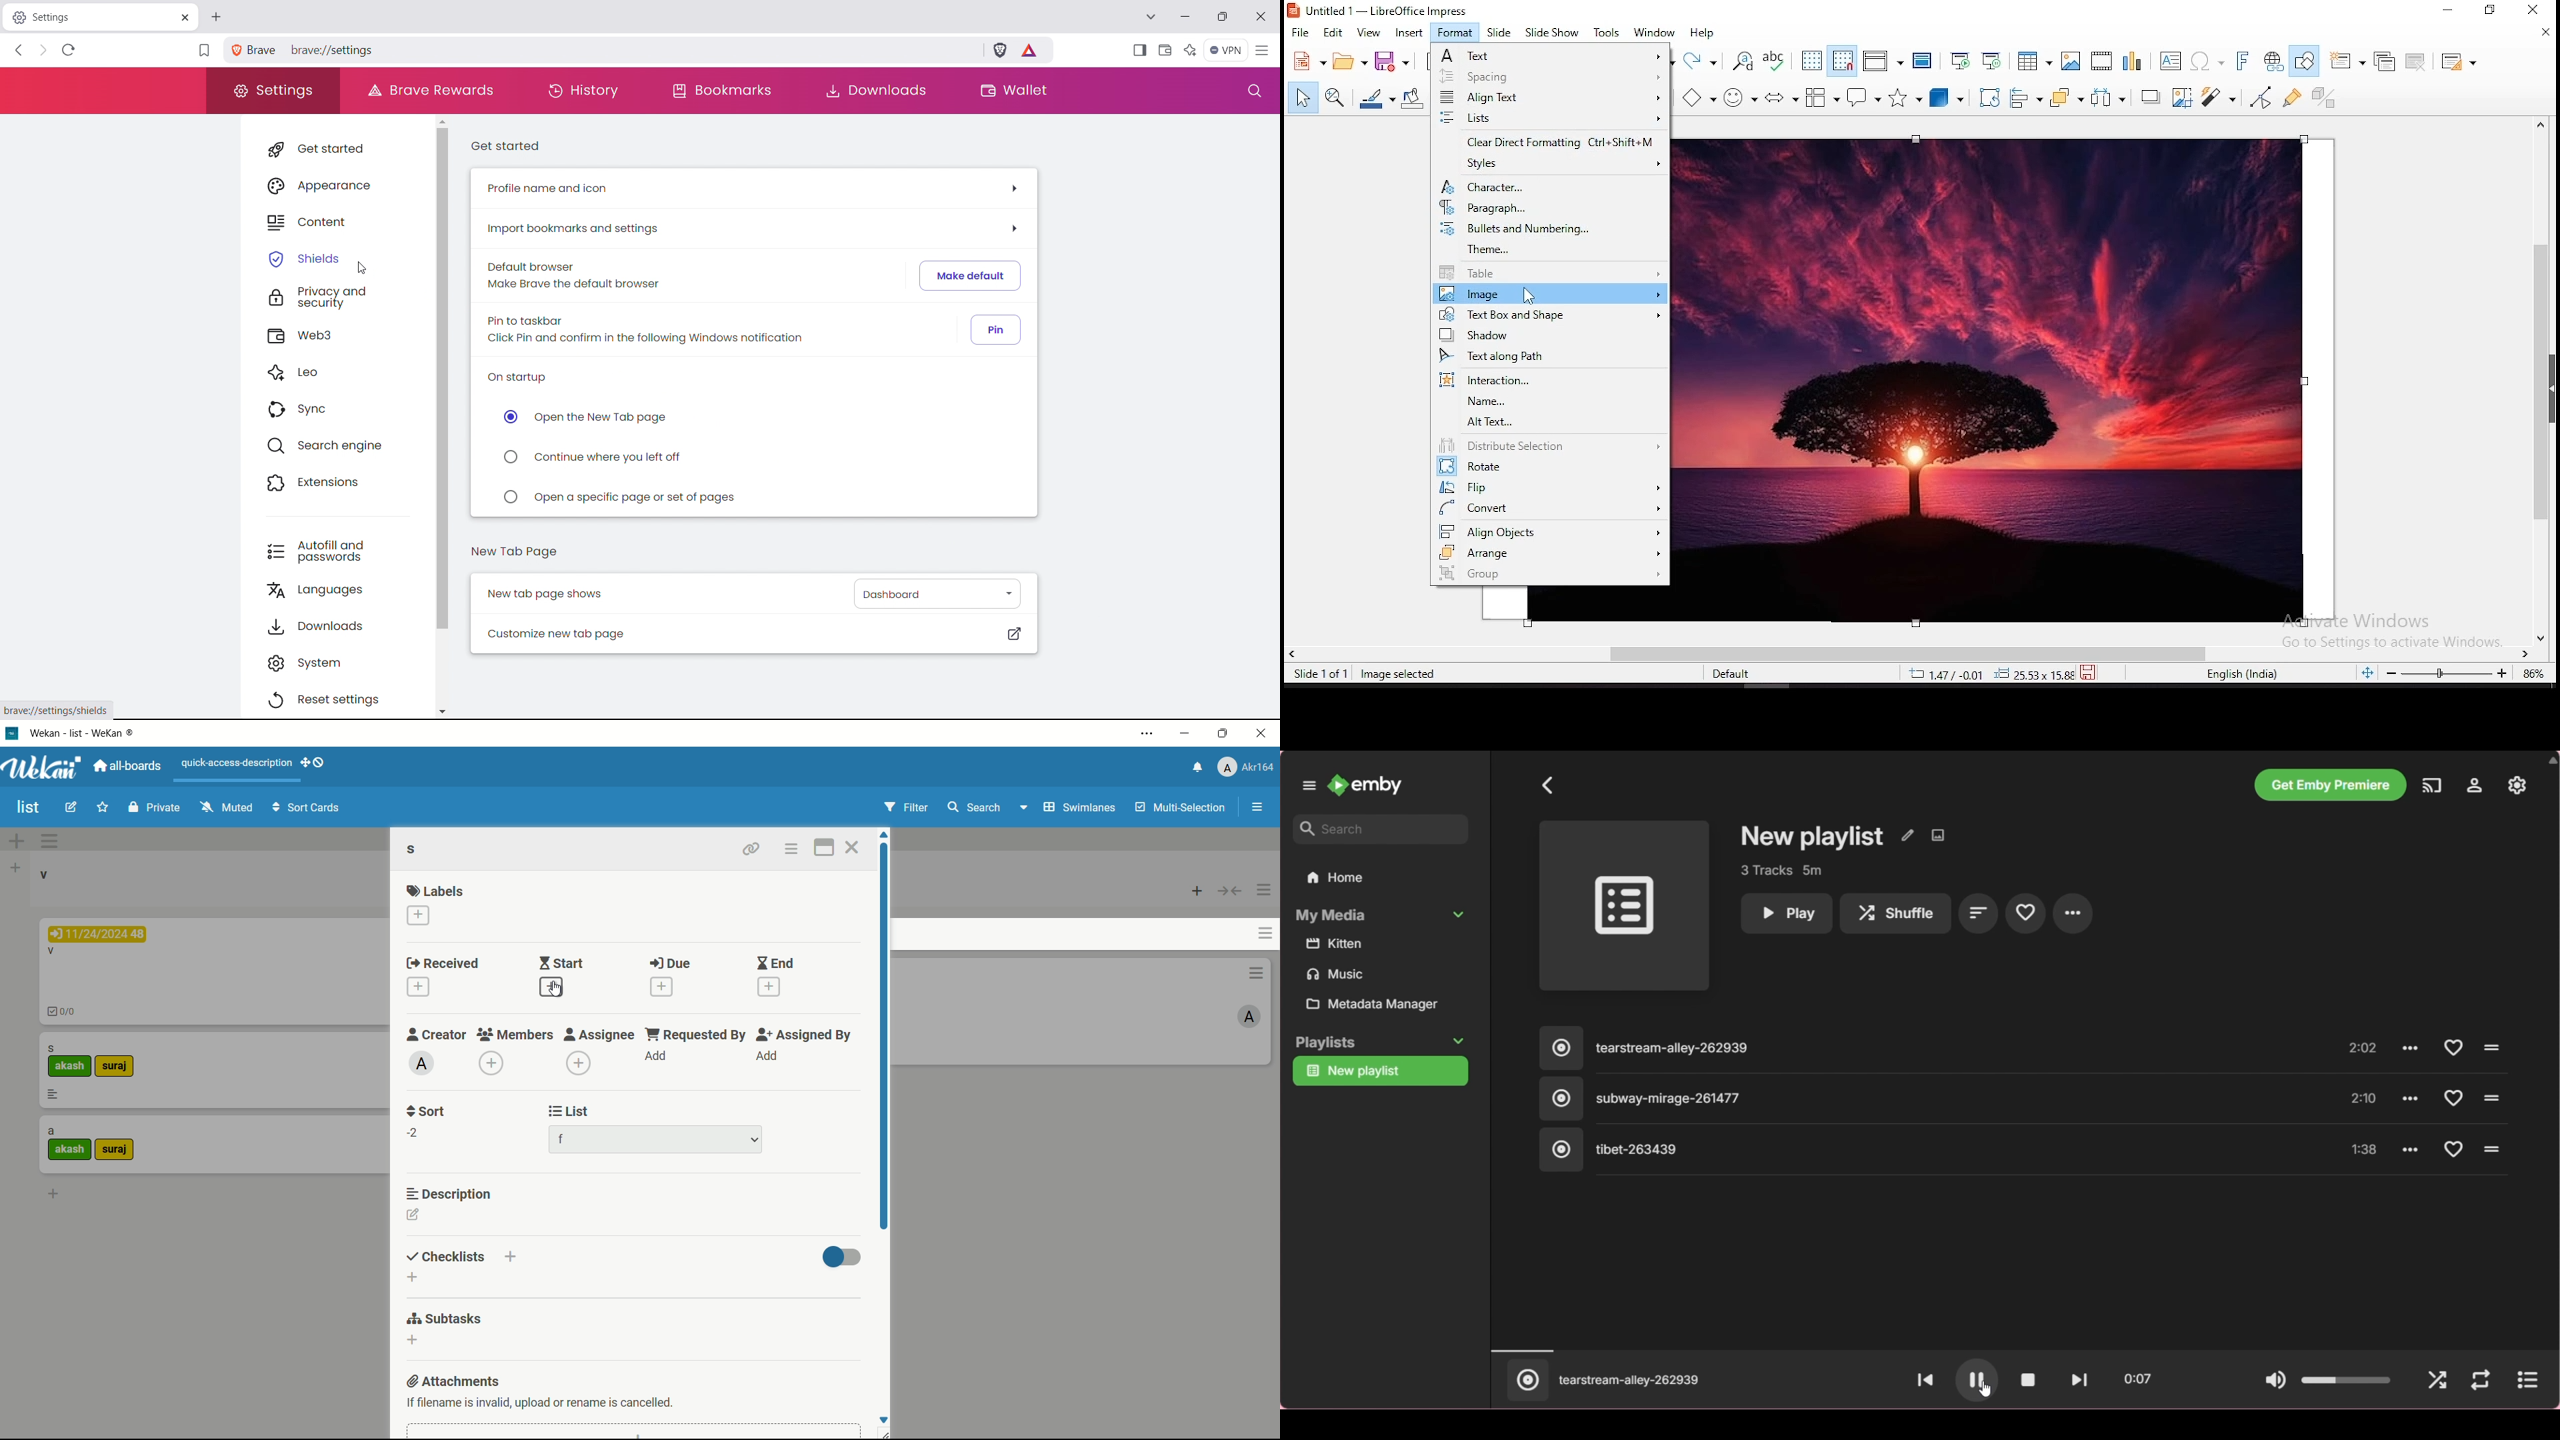 The width and height of the screenshot is (2576, 1456). What do you see at coordinates (1913, 1099) in the screenshot?
I see `Song 2, highlighted` at bounding box center [1913, 1099].